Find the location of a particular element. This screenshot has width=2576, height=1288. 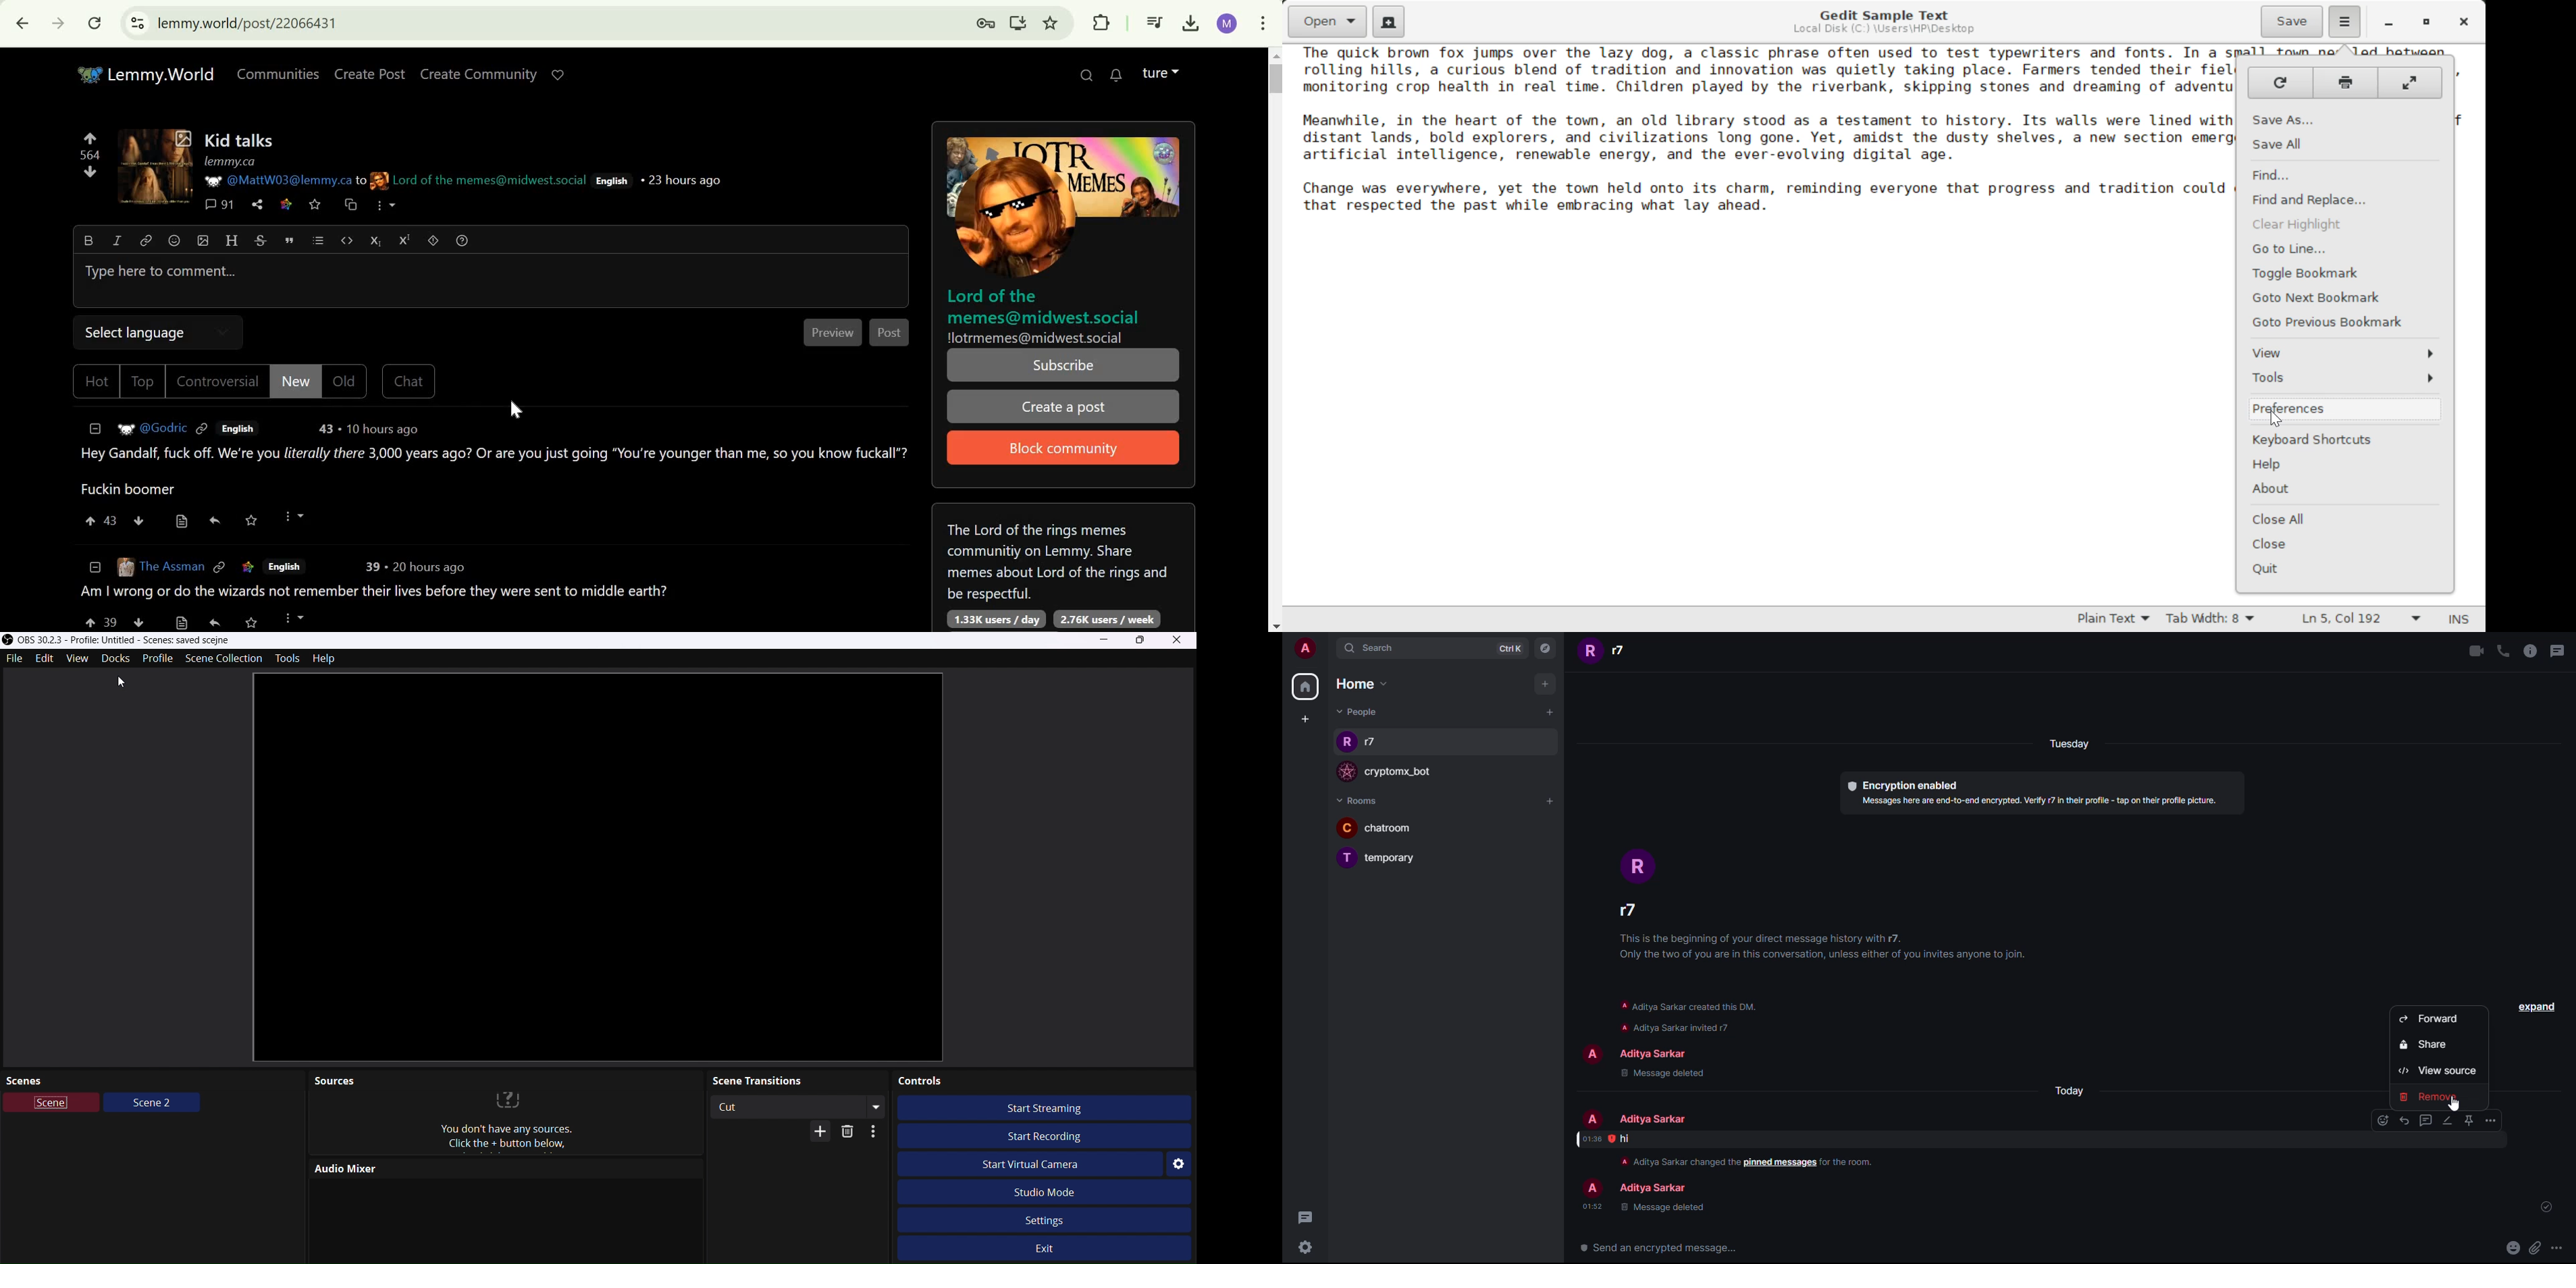

Add is located at coordinates (817, 1131).